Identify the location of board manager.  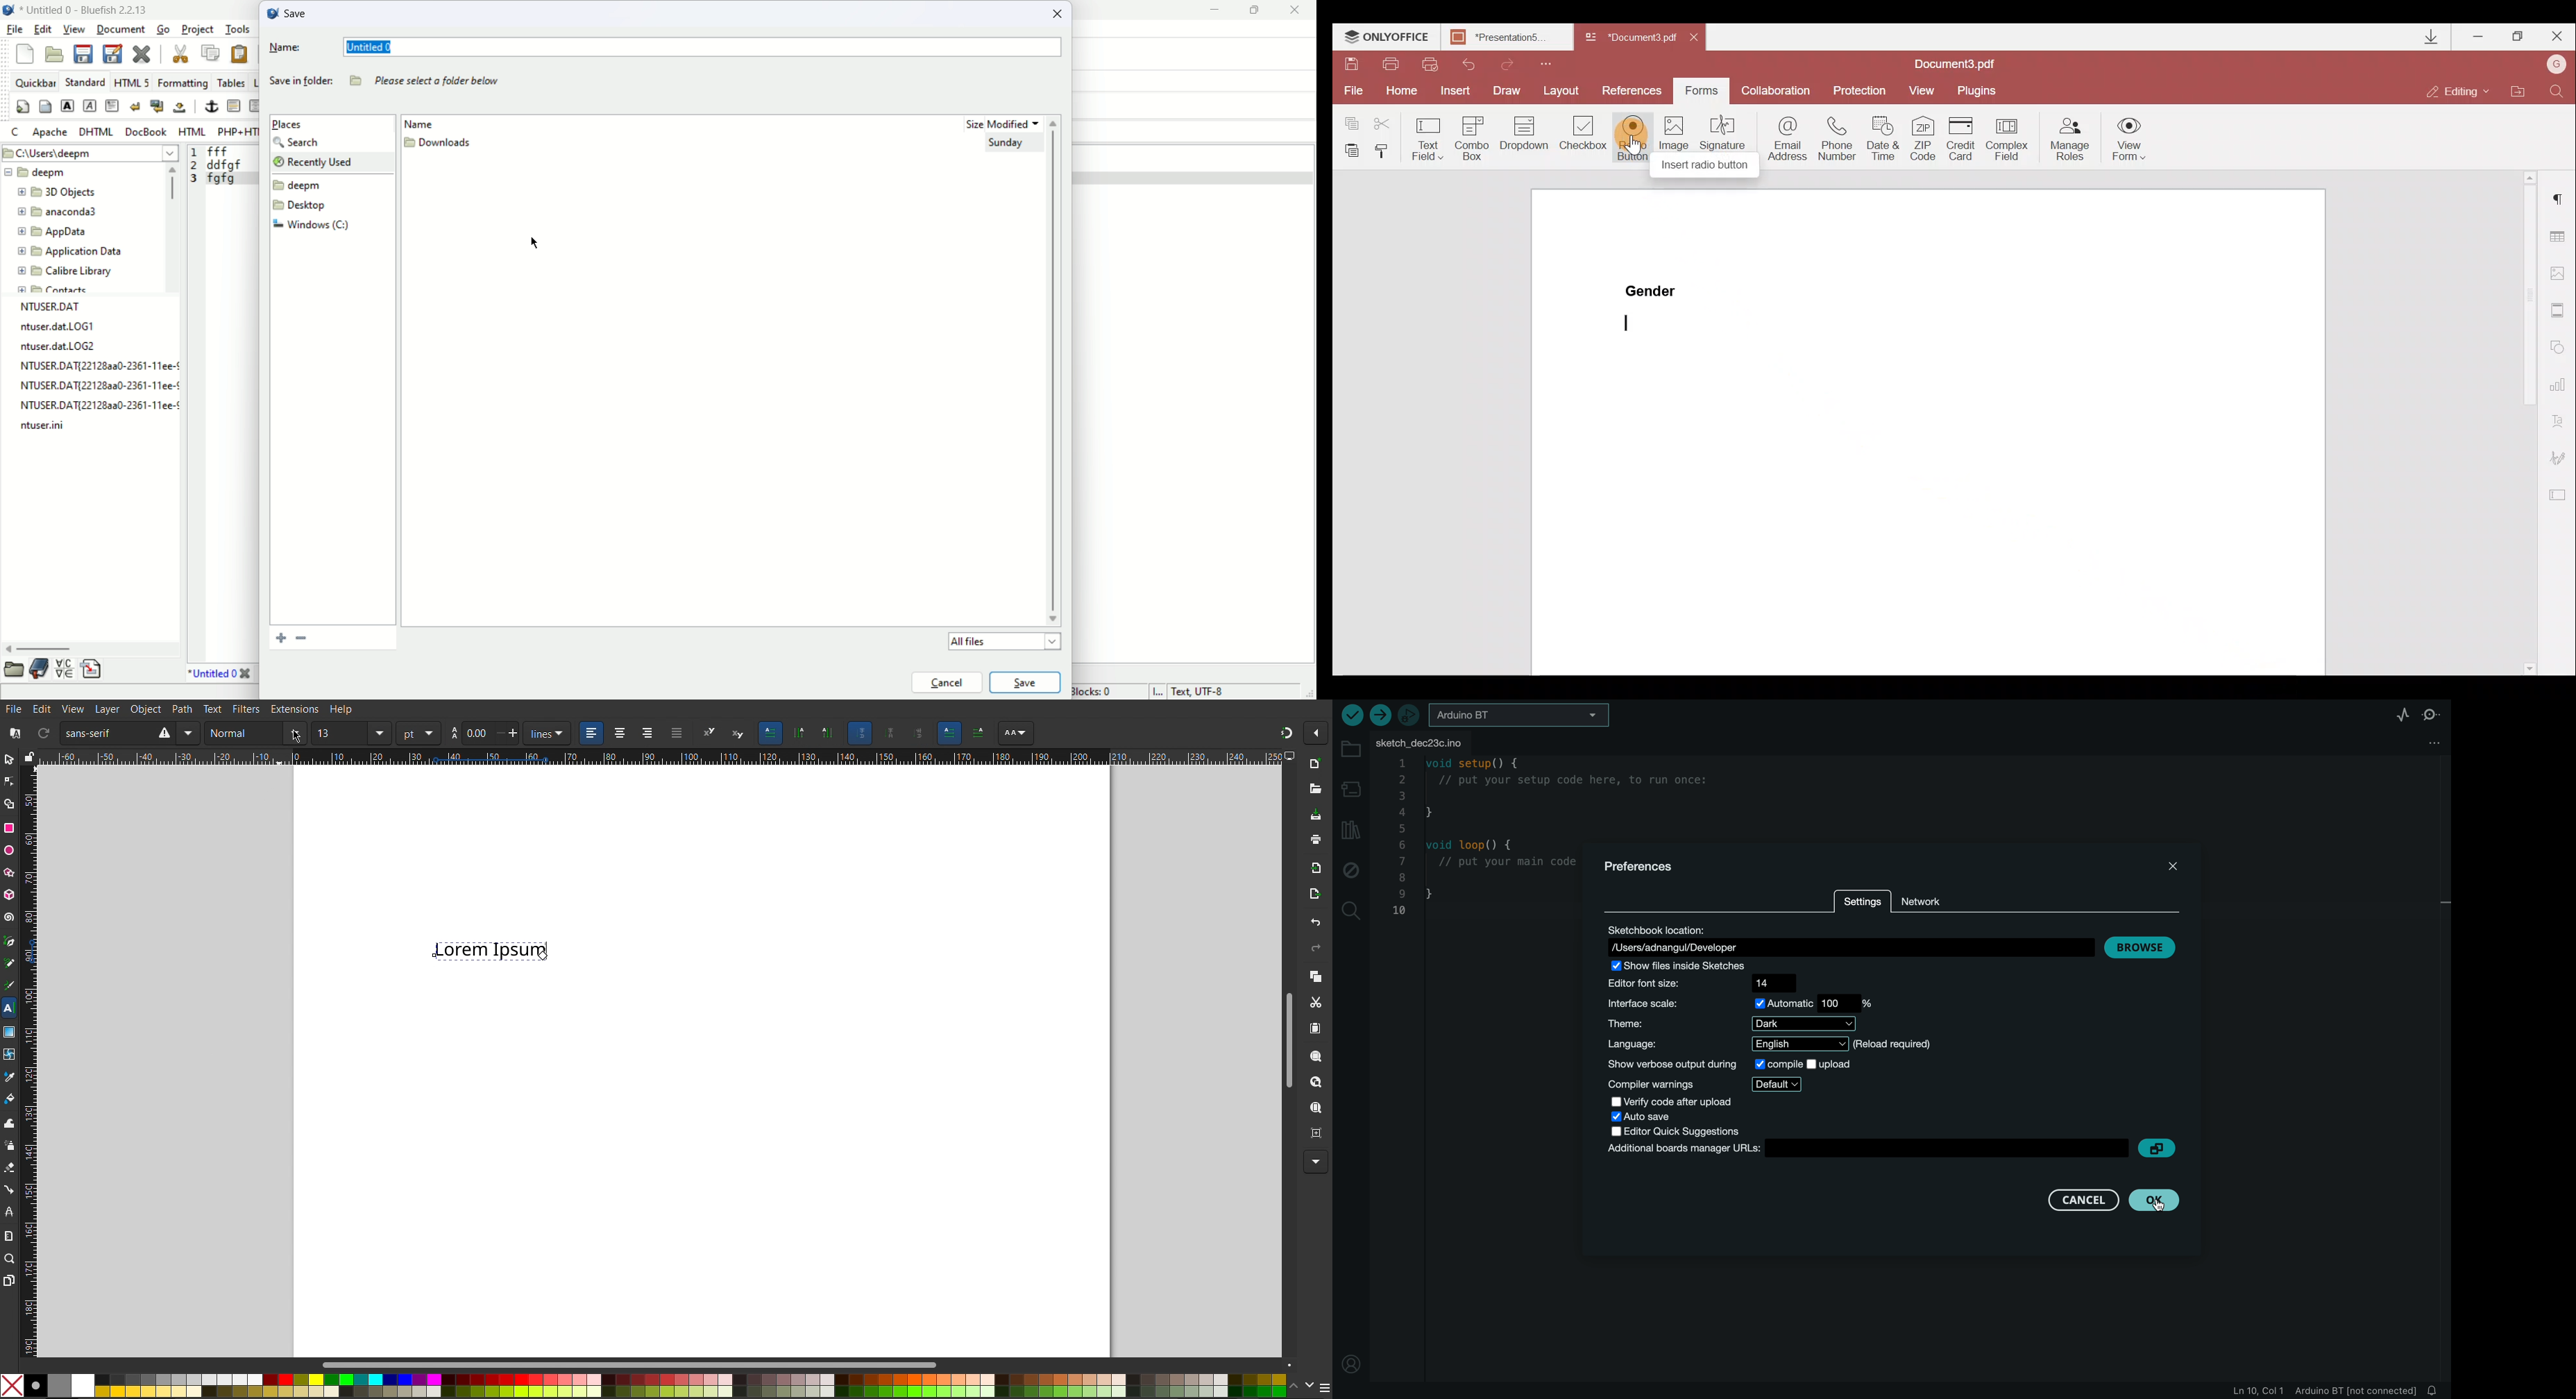
(1351, 789).